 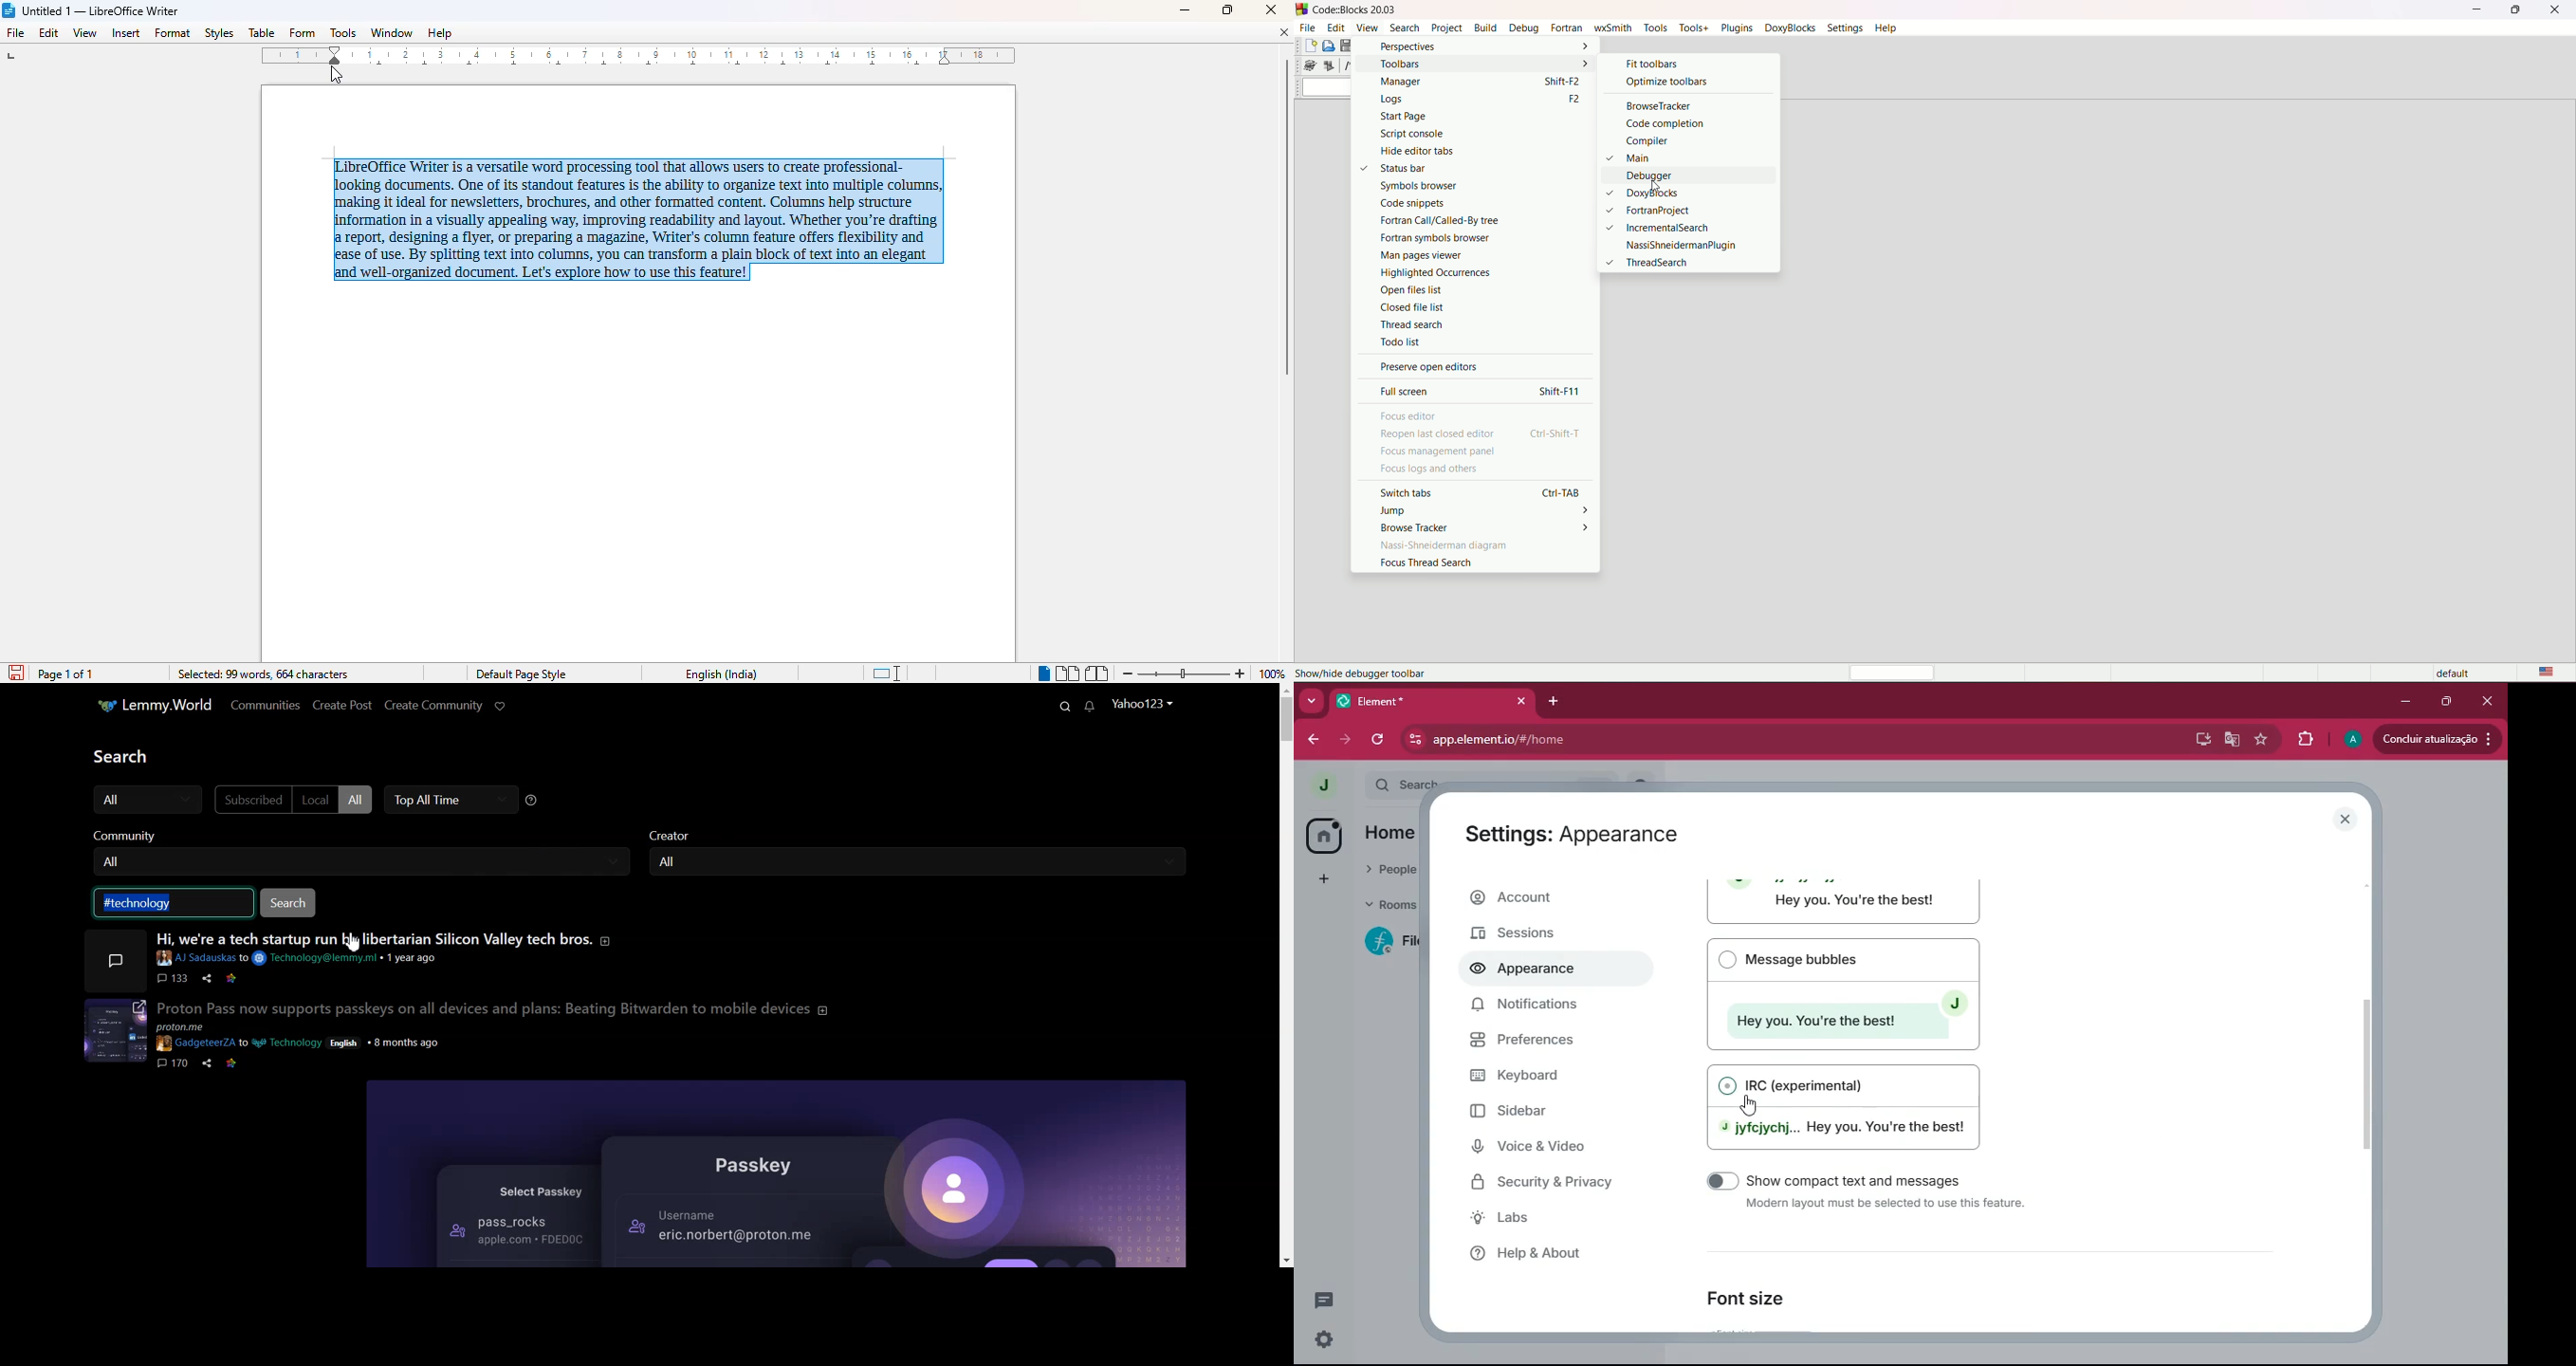 I want to click on tools, so click(x=342, y=32).